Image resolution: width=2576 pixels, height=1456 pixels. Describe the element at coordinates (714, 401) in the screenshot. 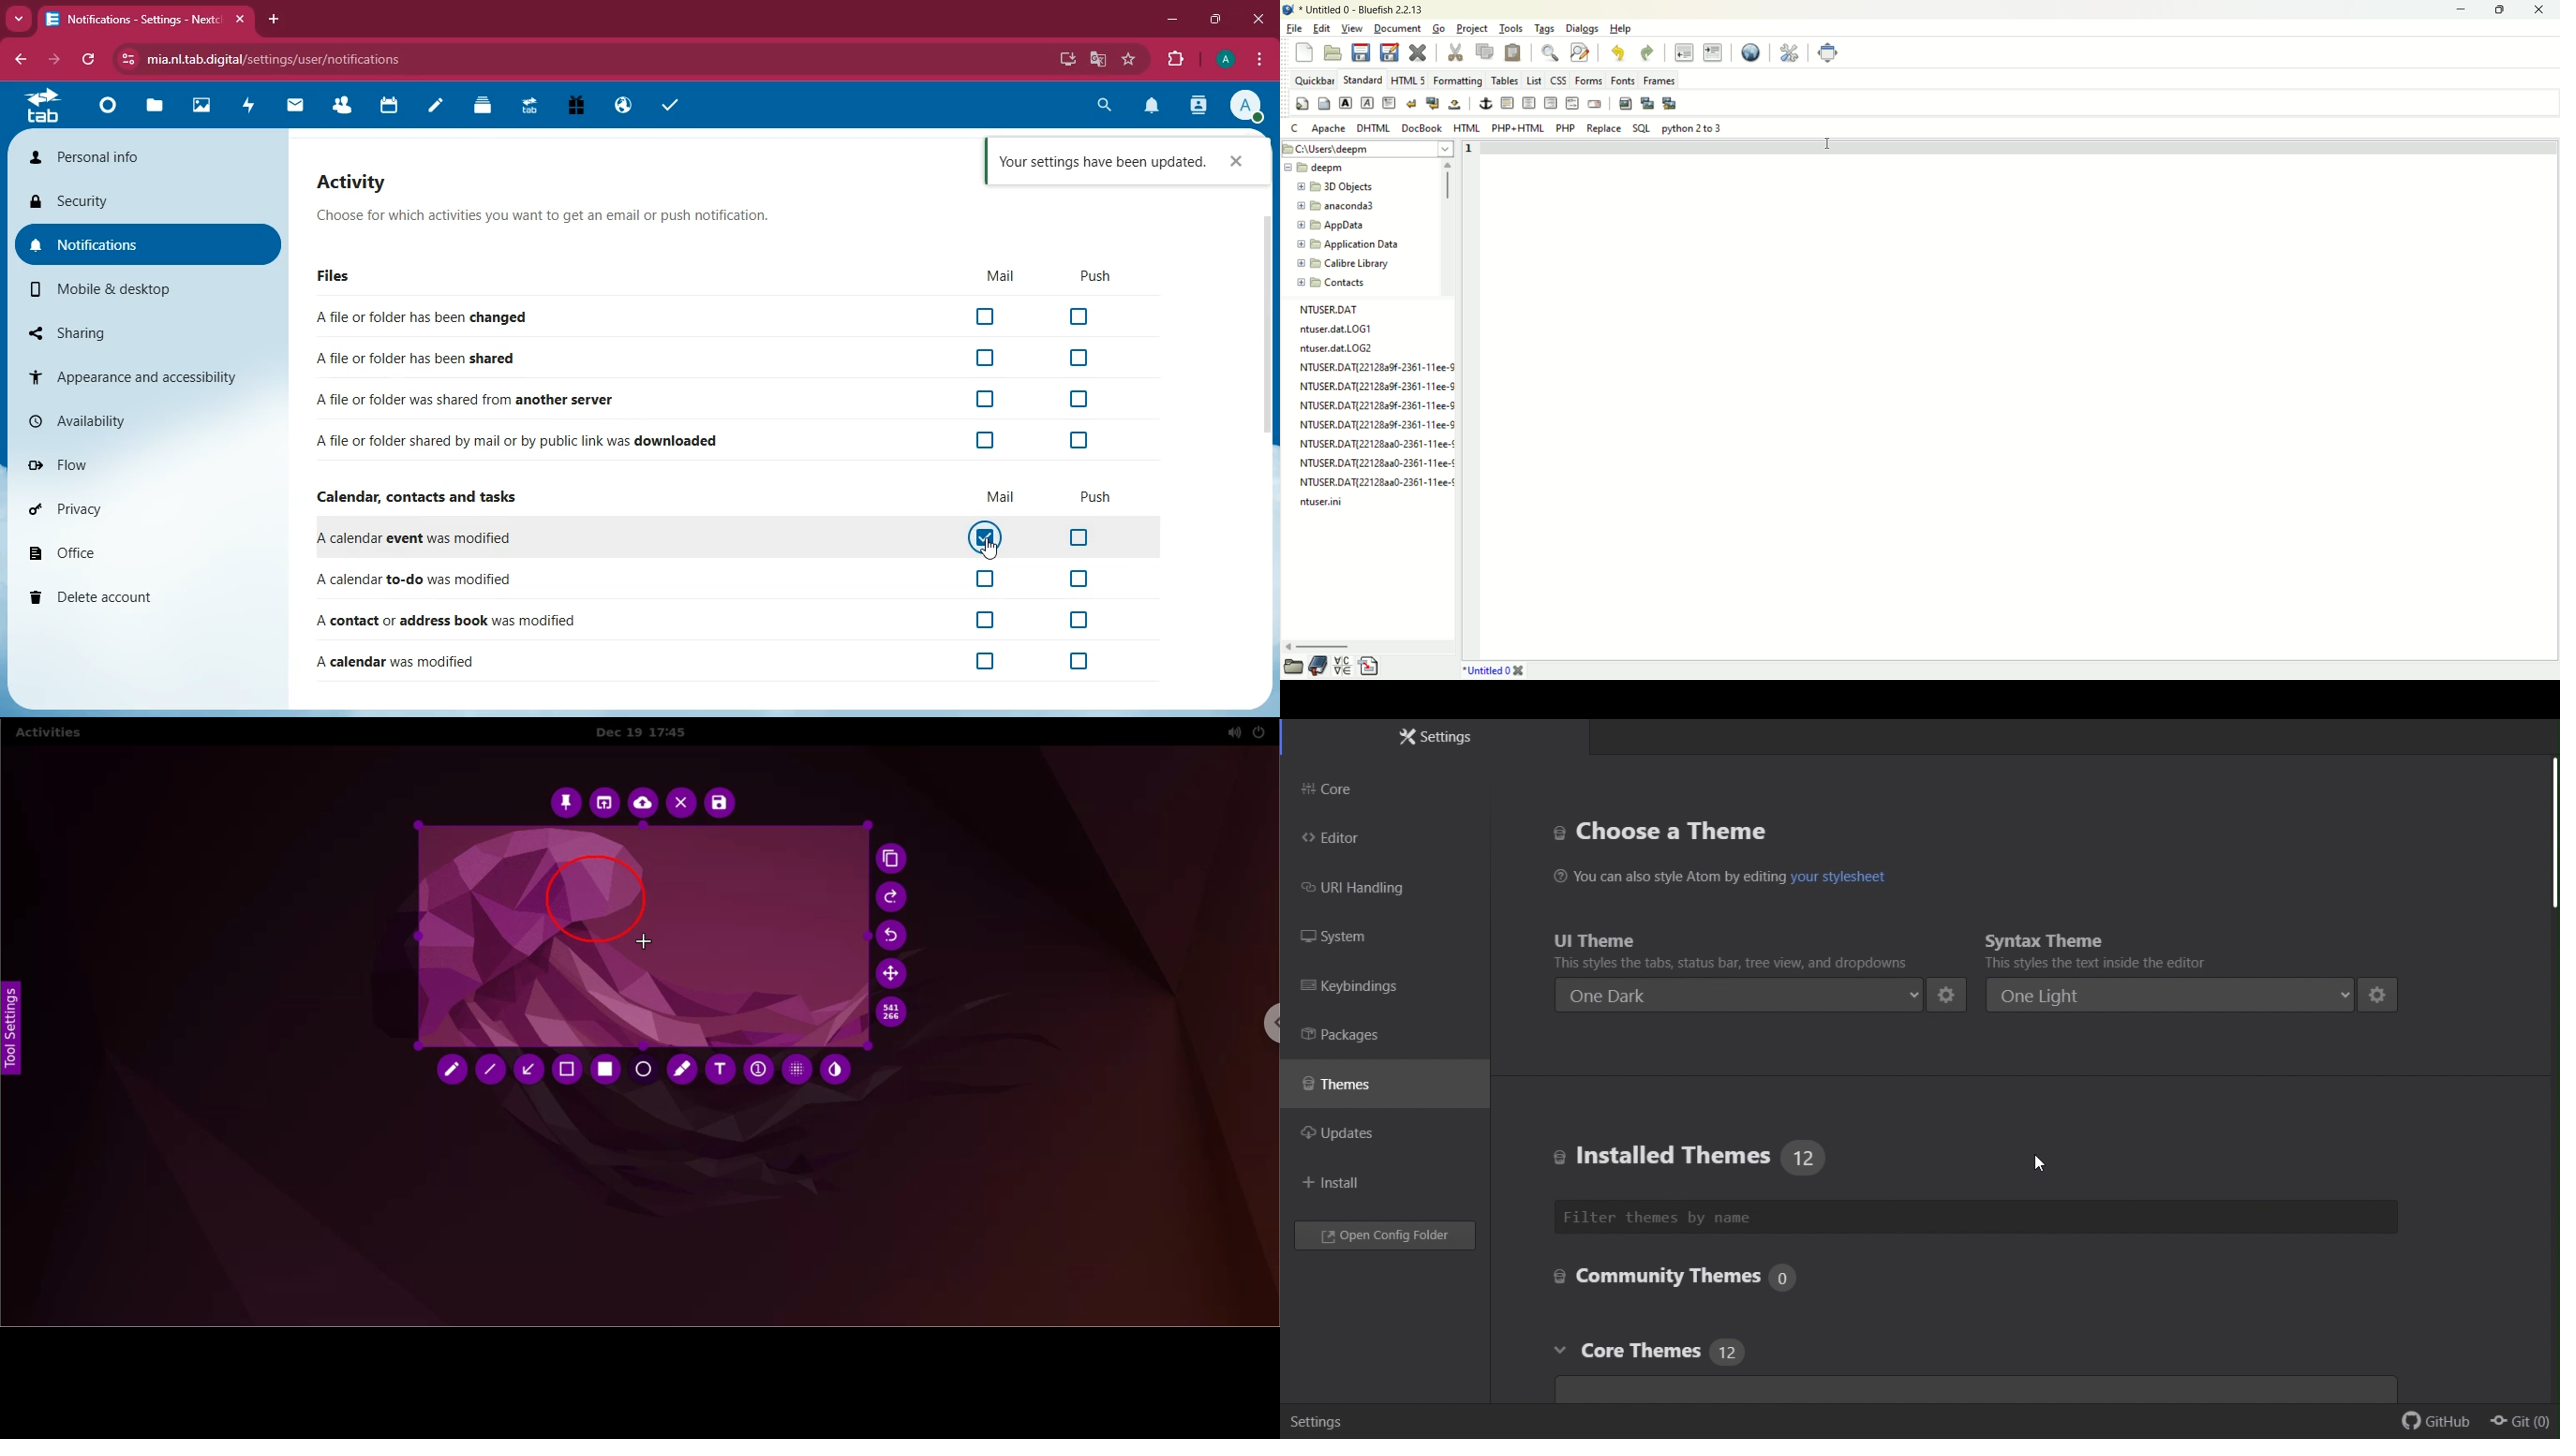

I see `A file or folder was shared from another server` at that location.